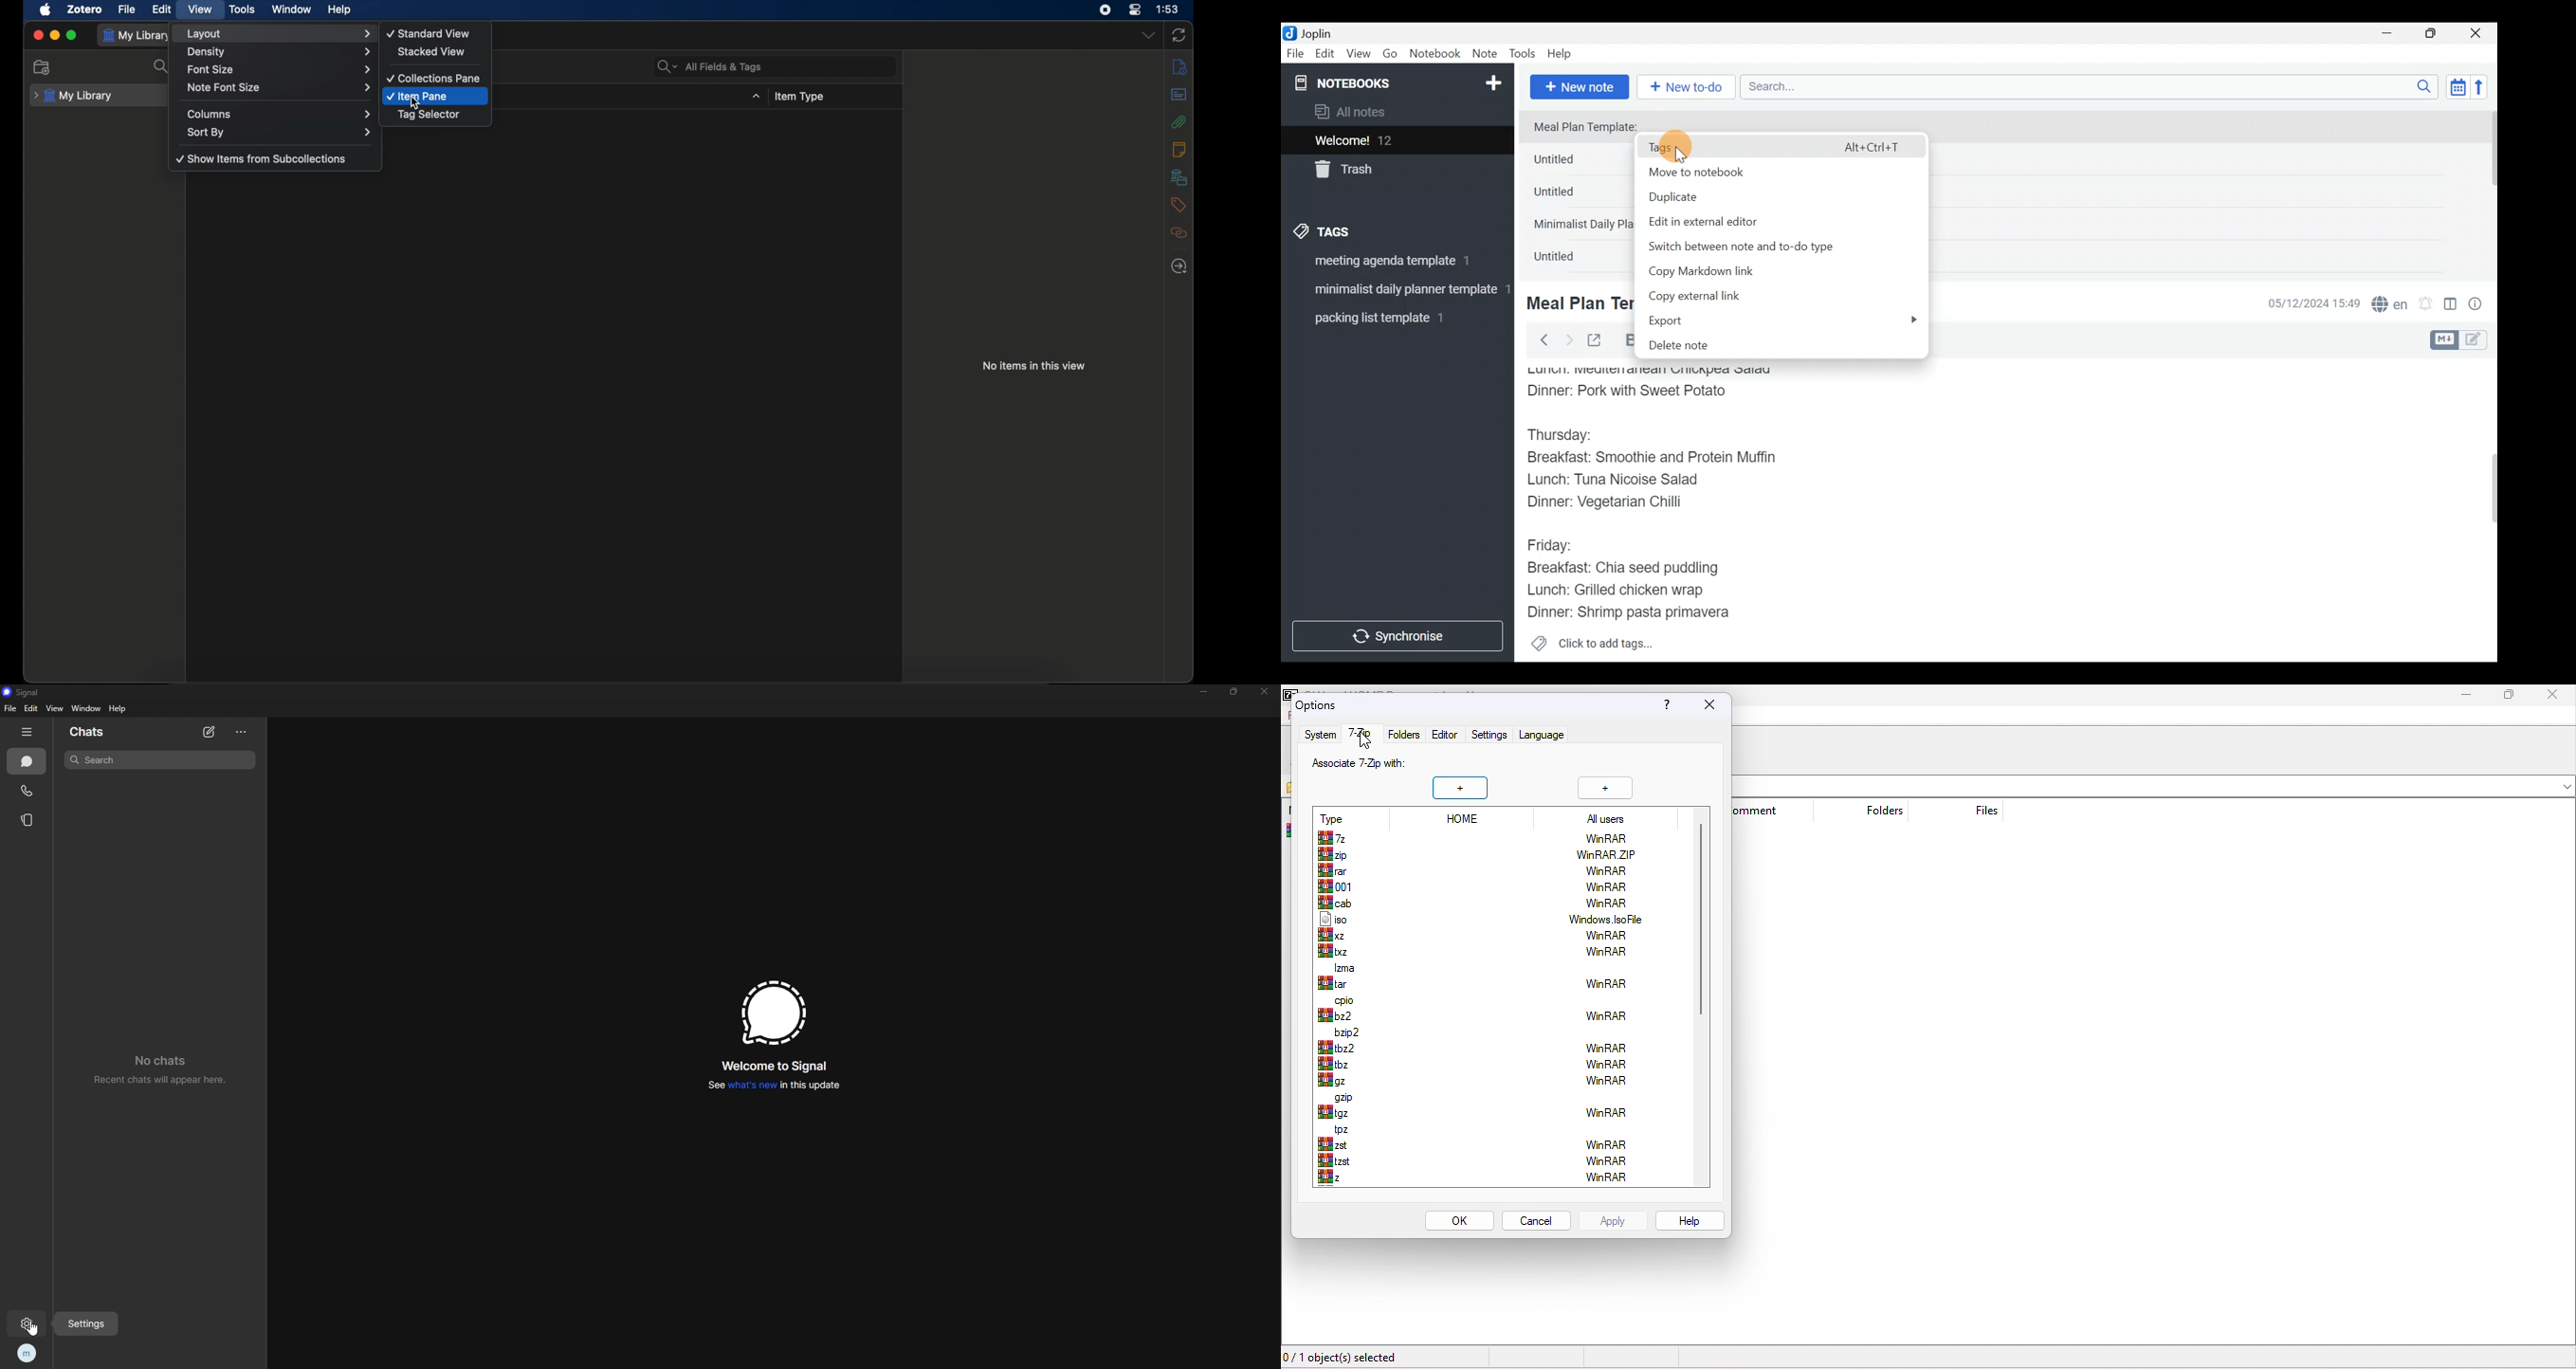 The width and height of the screenshot is (2576, 1372). What do you see at coordinates (1778, 148) in the screenshot?
I see `Tags  Alt+Ctrl+T` at bounding box center [1778, 148].